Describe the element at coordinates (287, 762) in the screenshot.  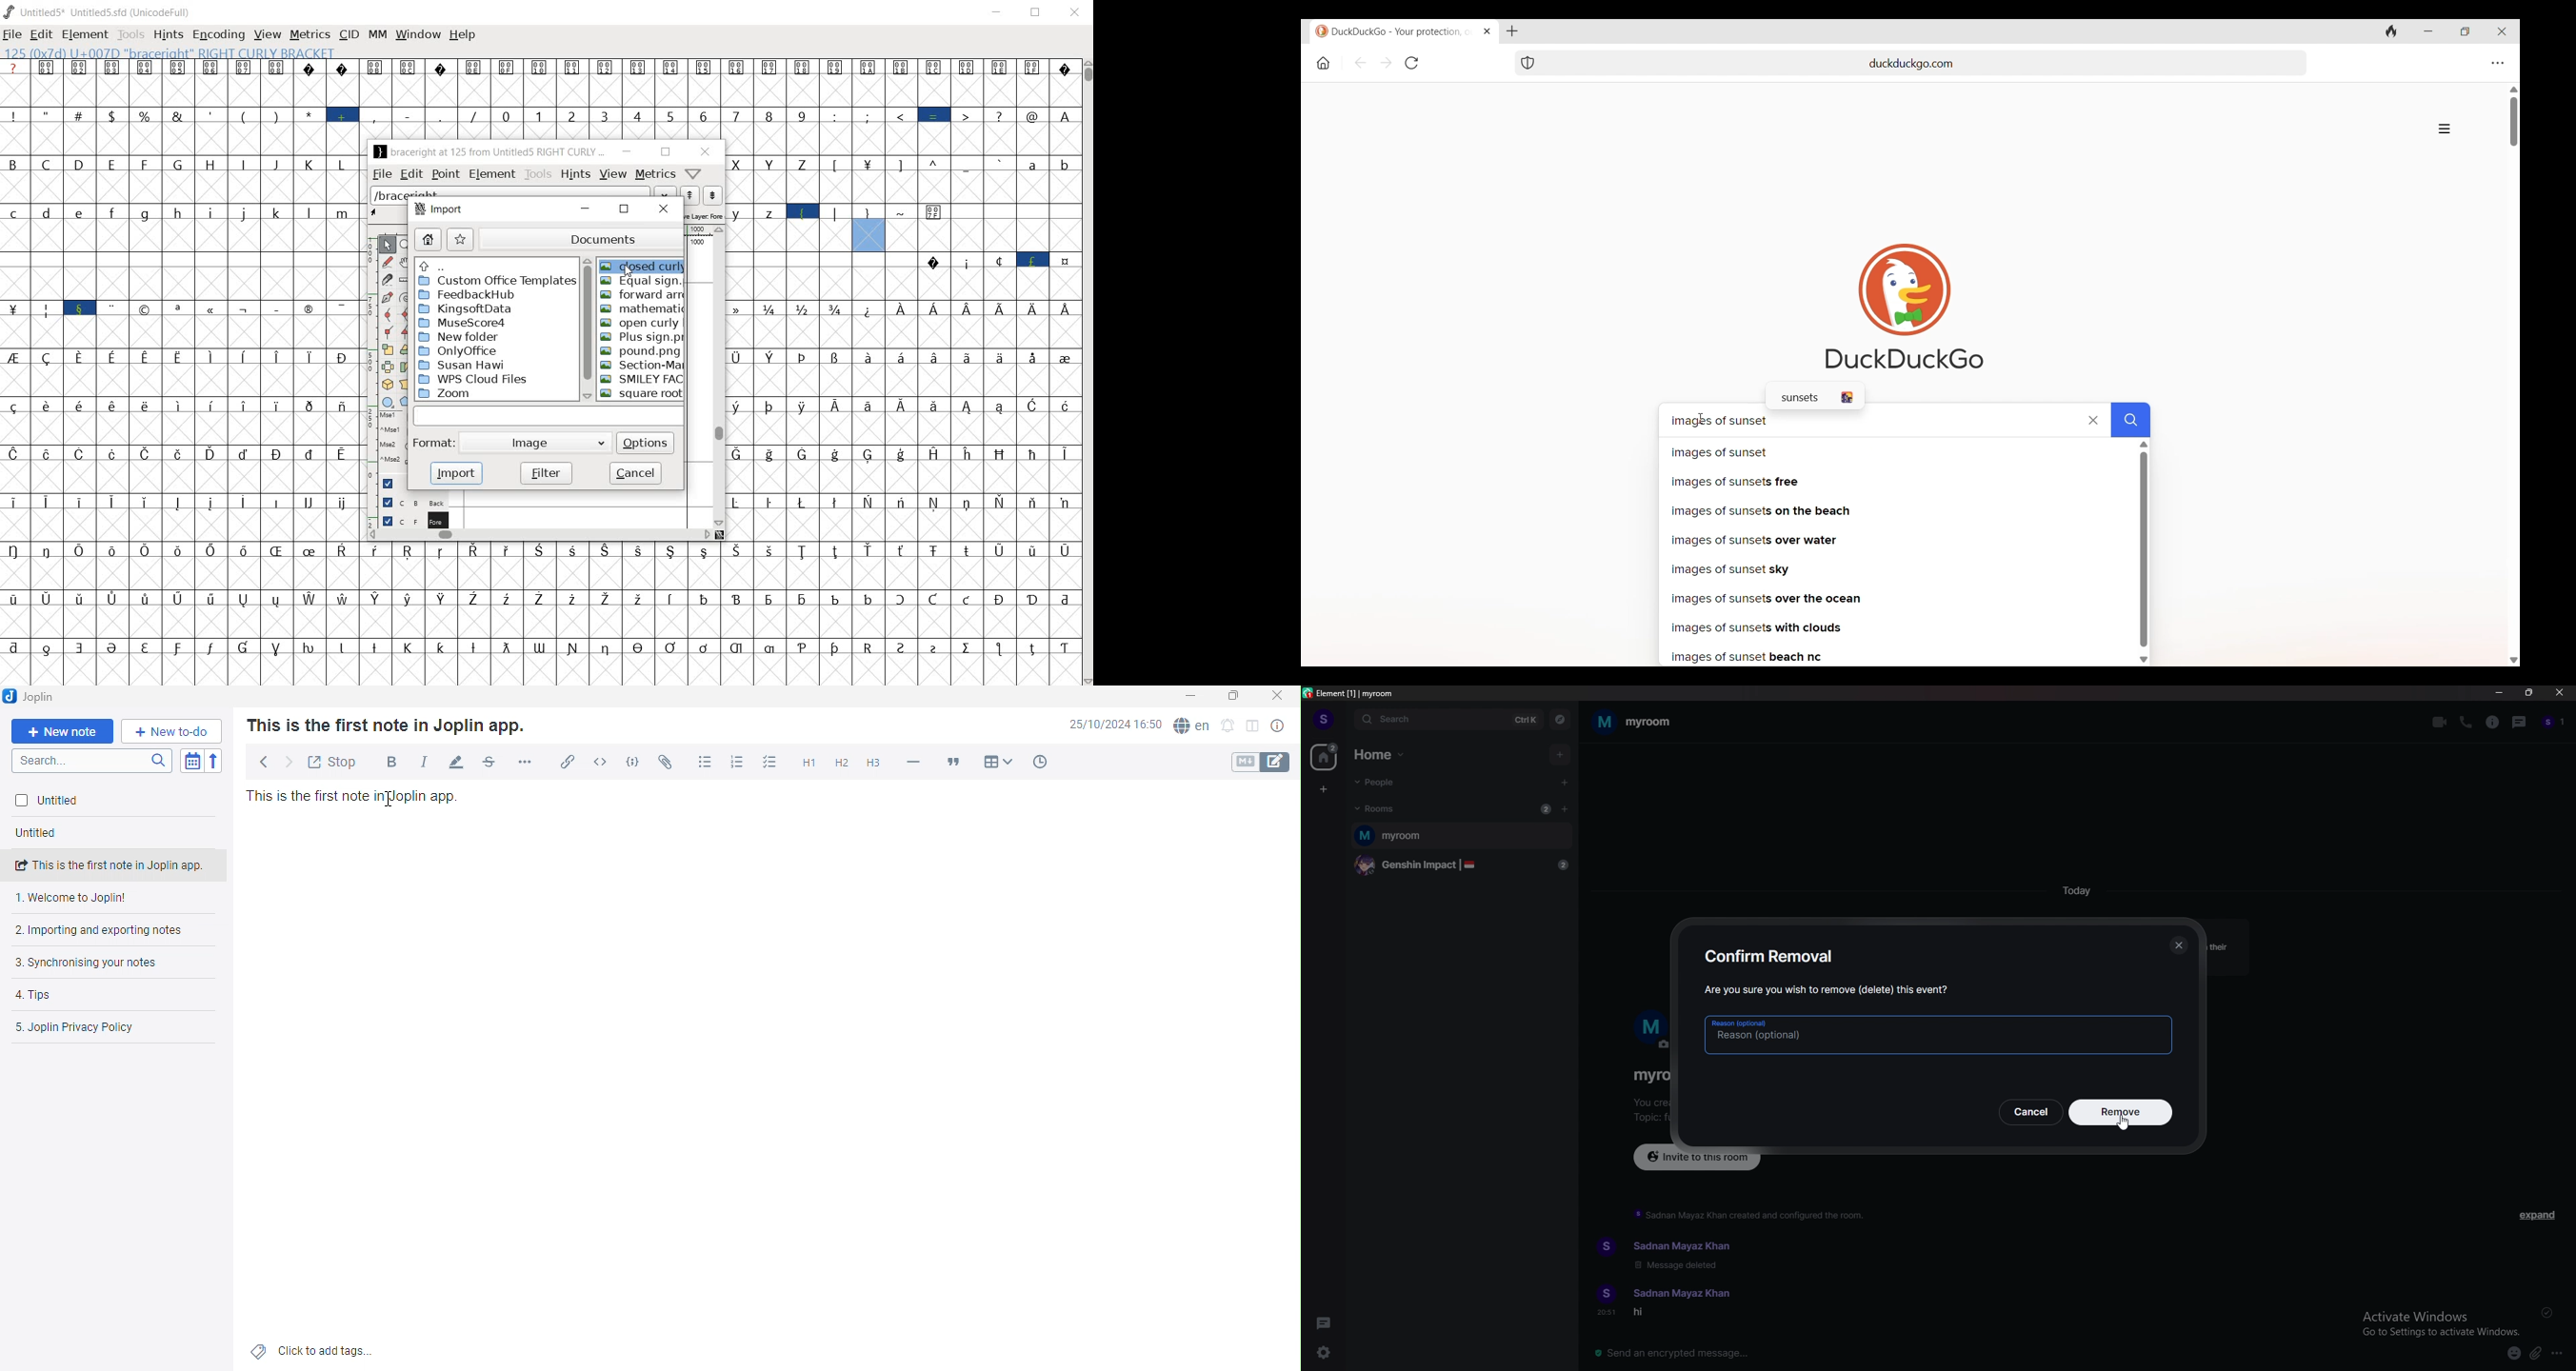
I see `Forward` at that location.